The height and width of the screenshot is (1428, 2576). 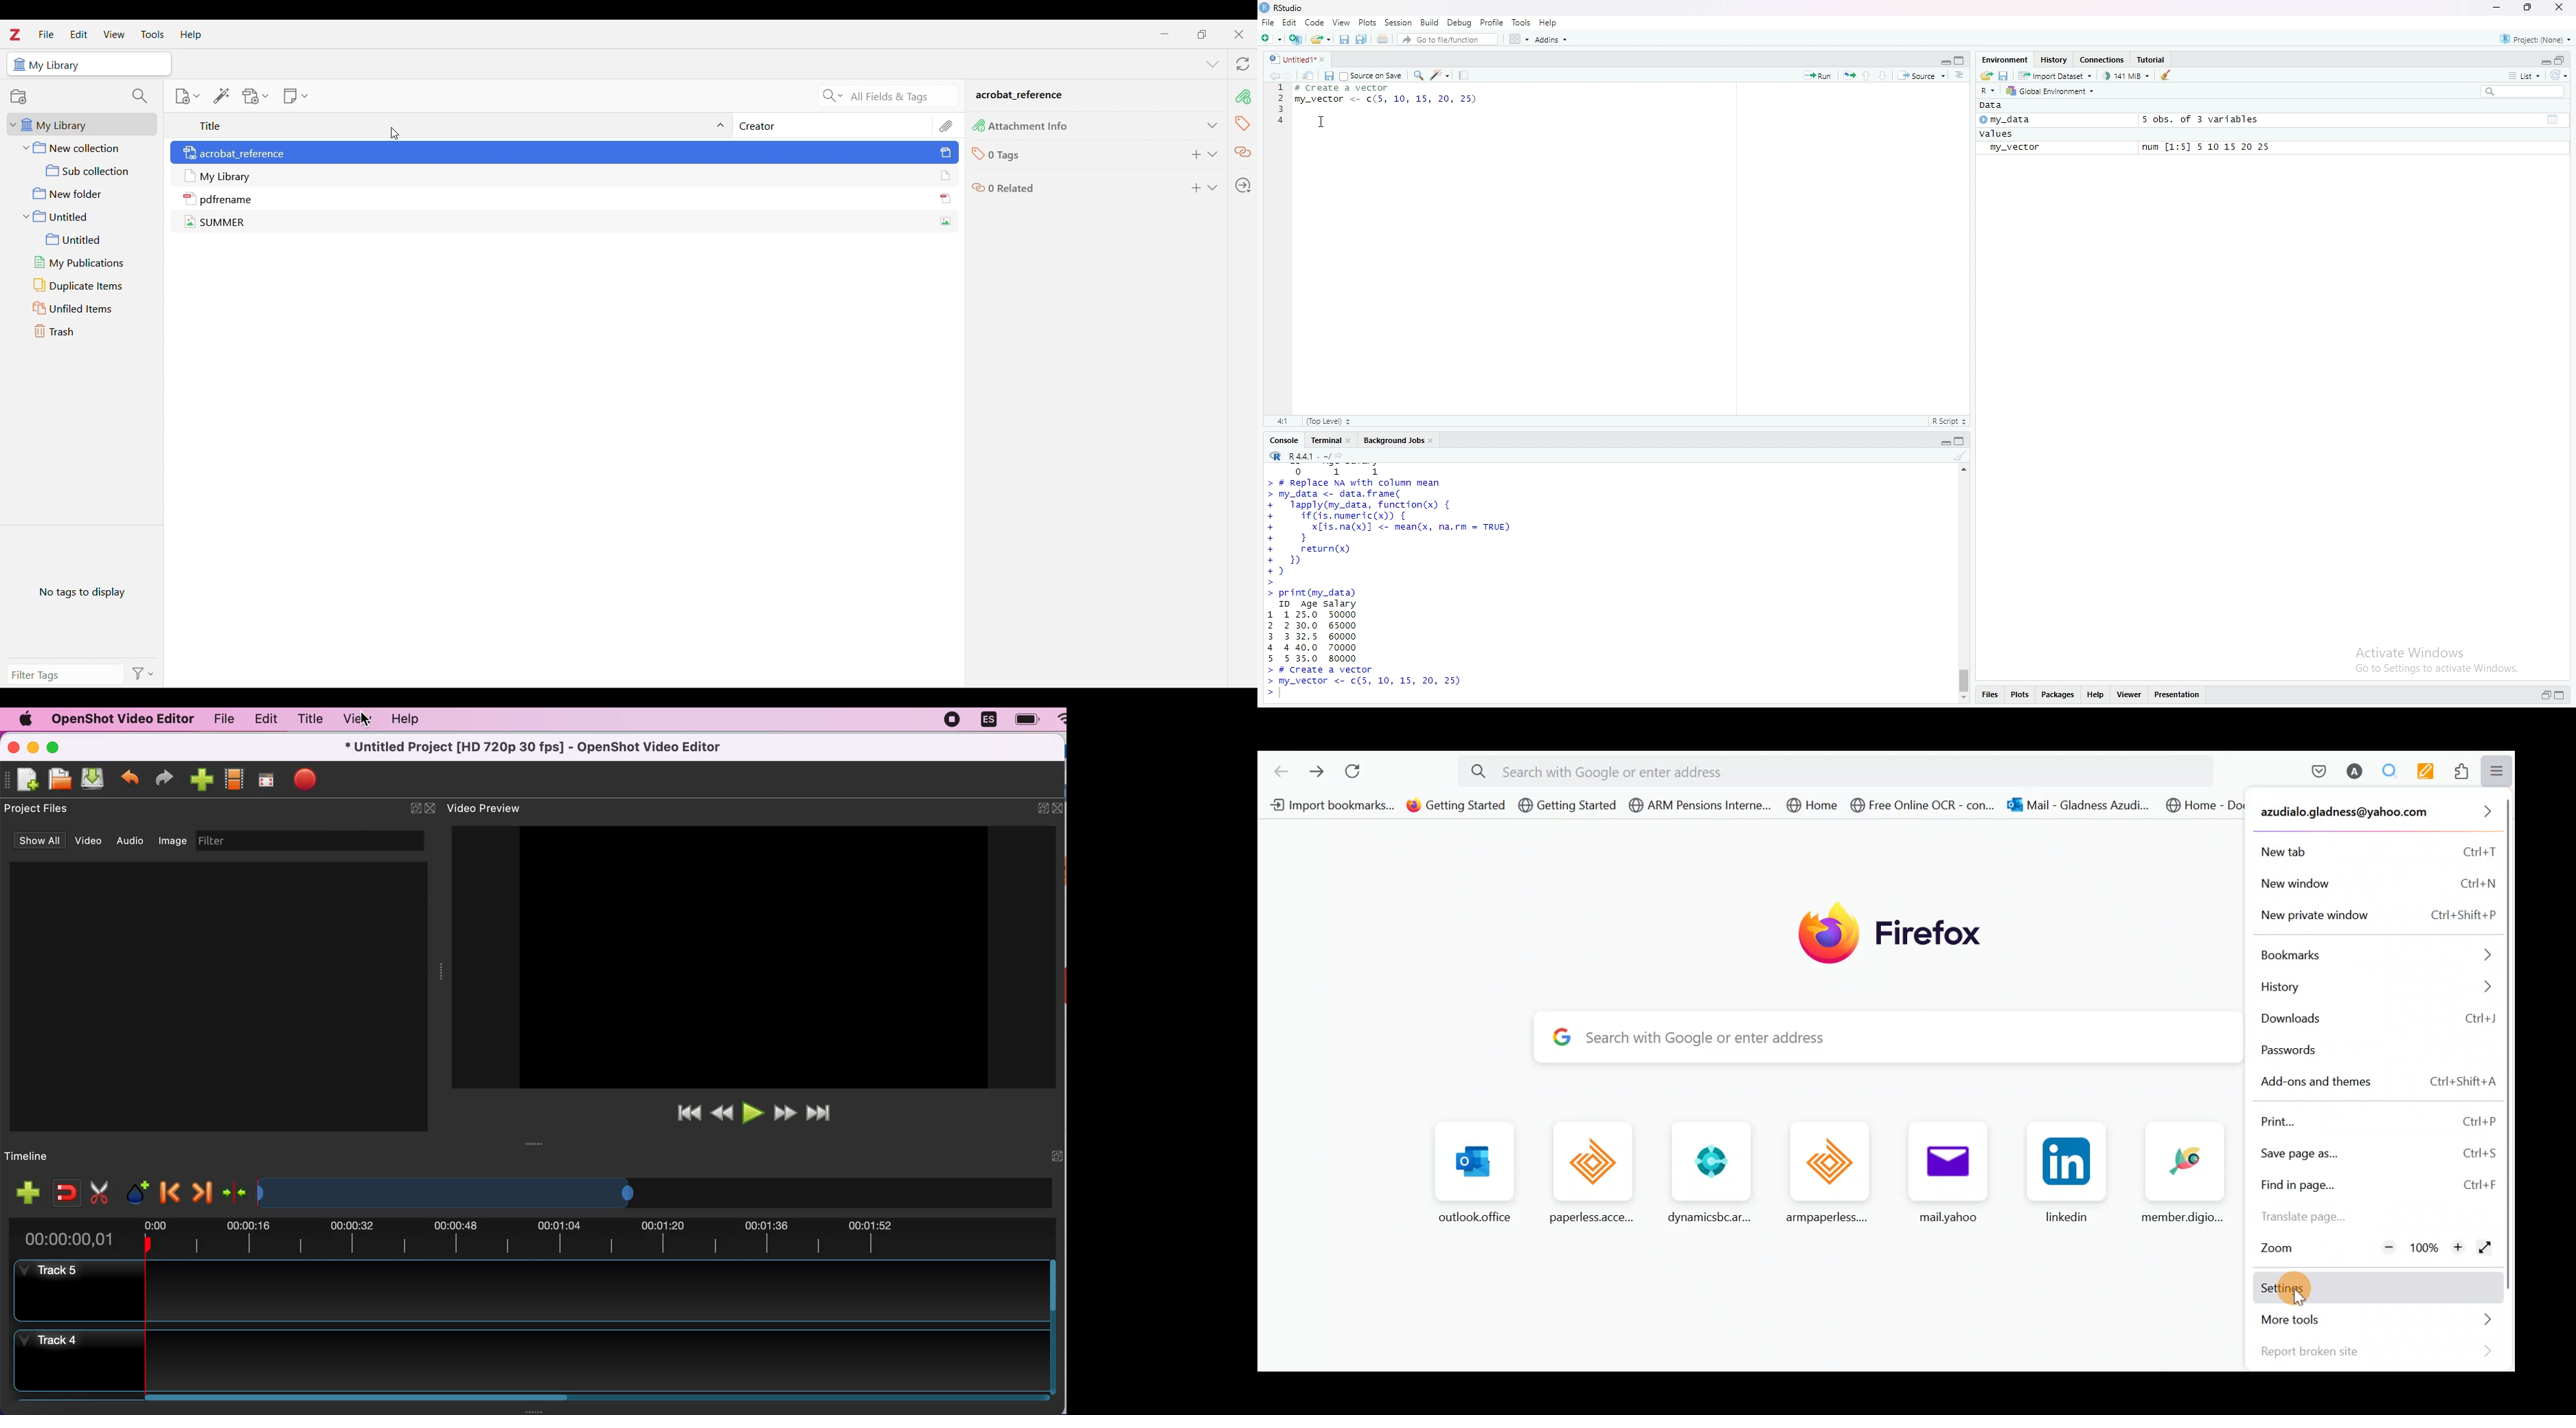 What do you see at coordinates (1315, 768) in the screenshot?
I see `Go forward one page` at bounding box center [1315, 768].